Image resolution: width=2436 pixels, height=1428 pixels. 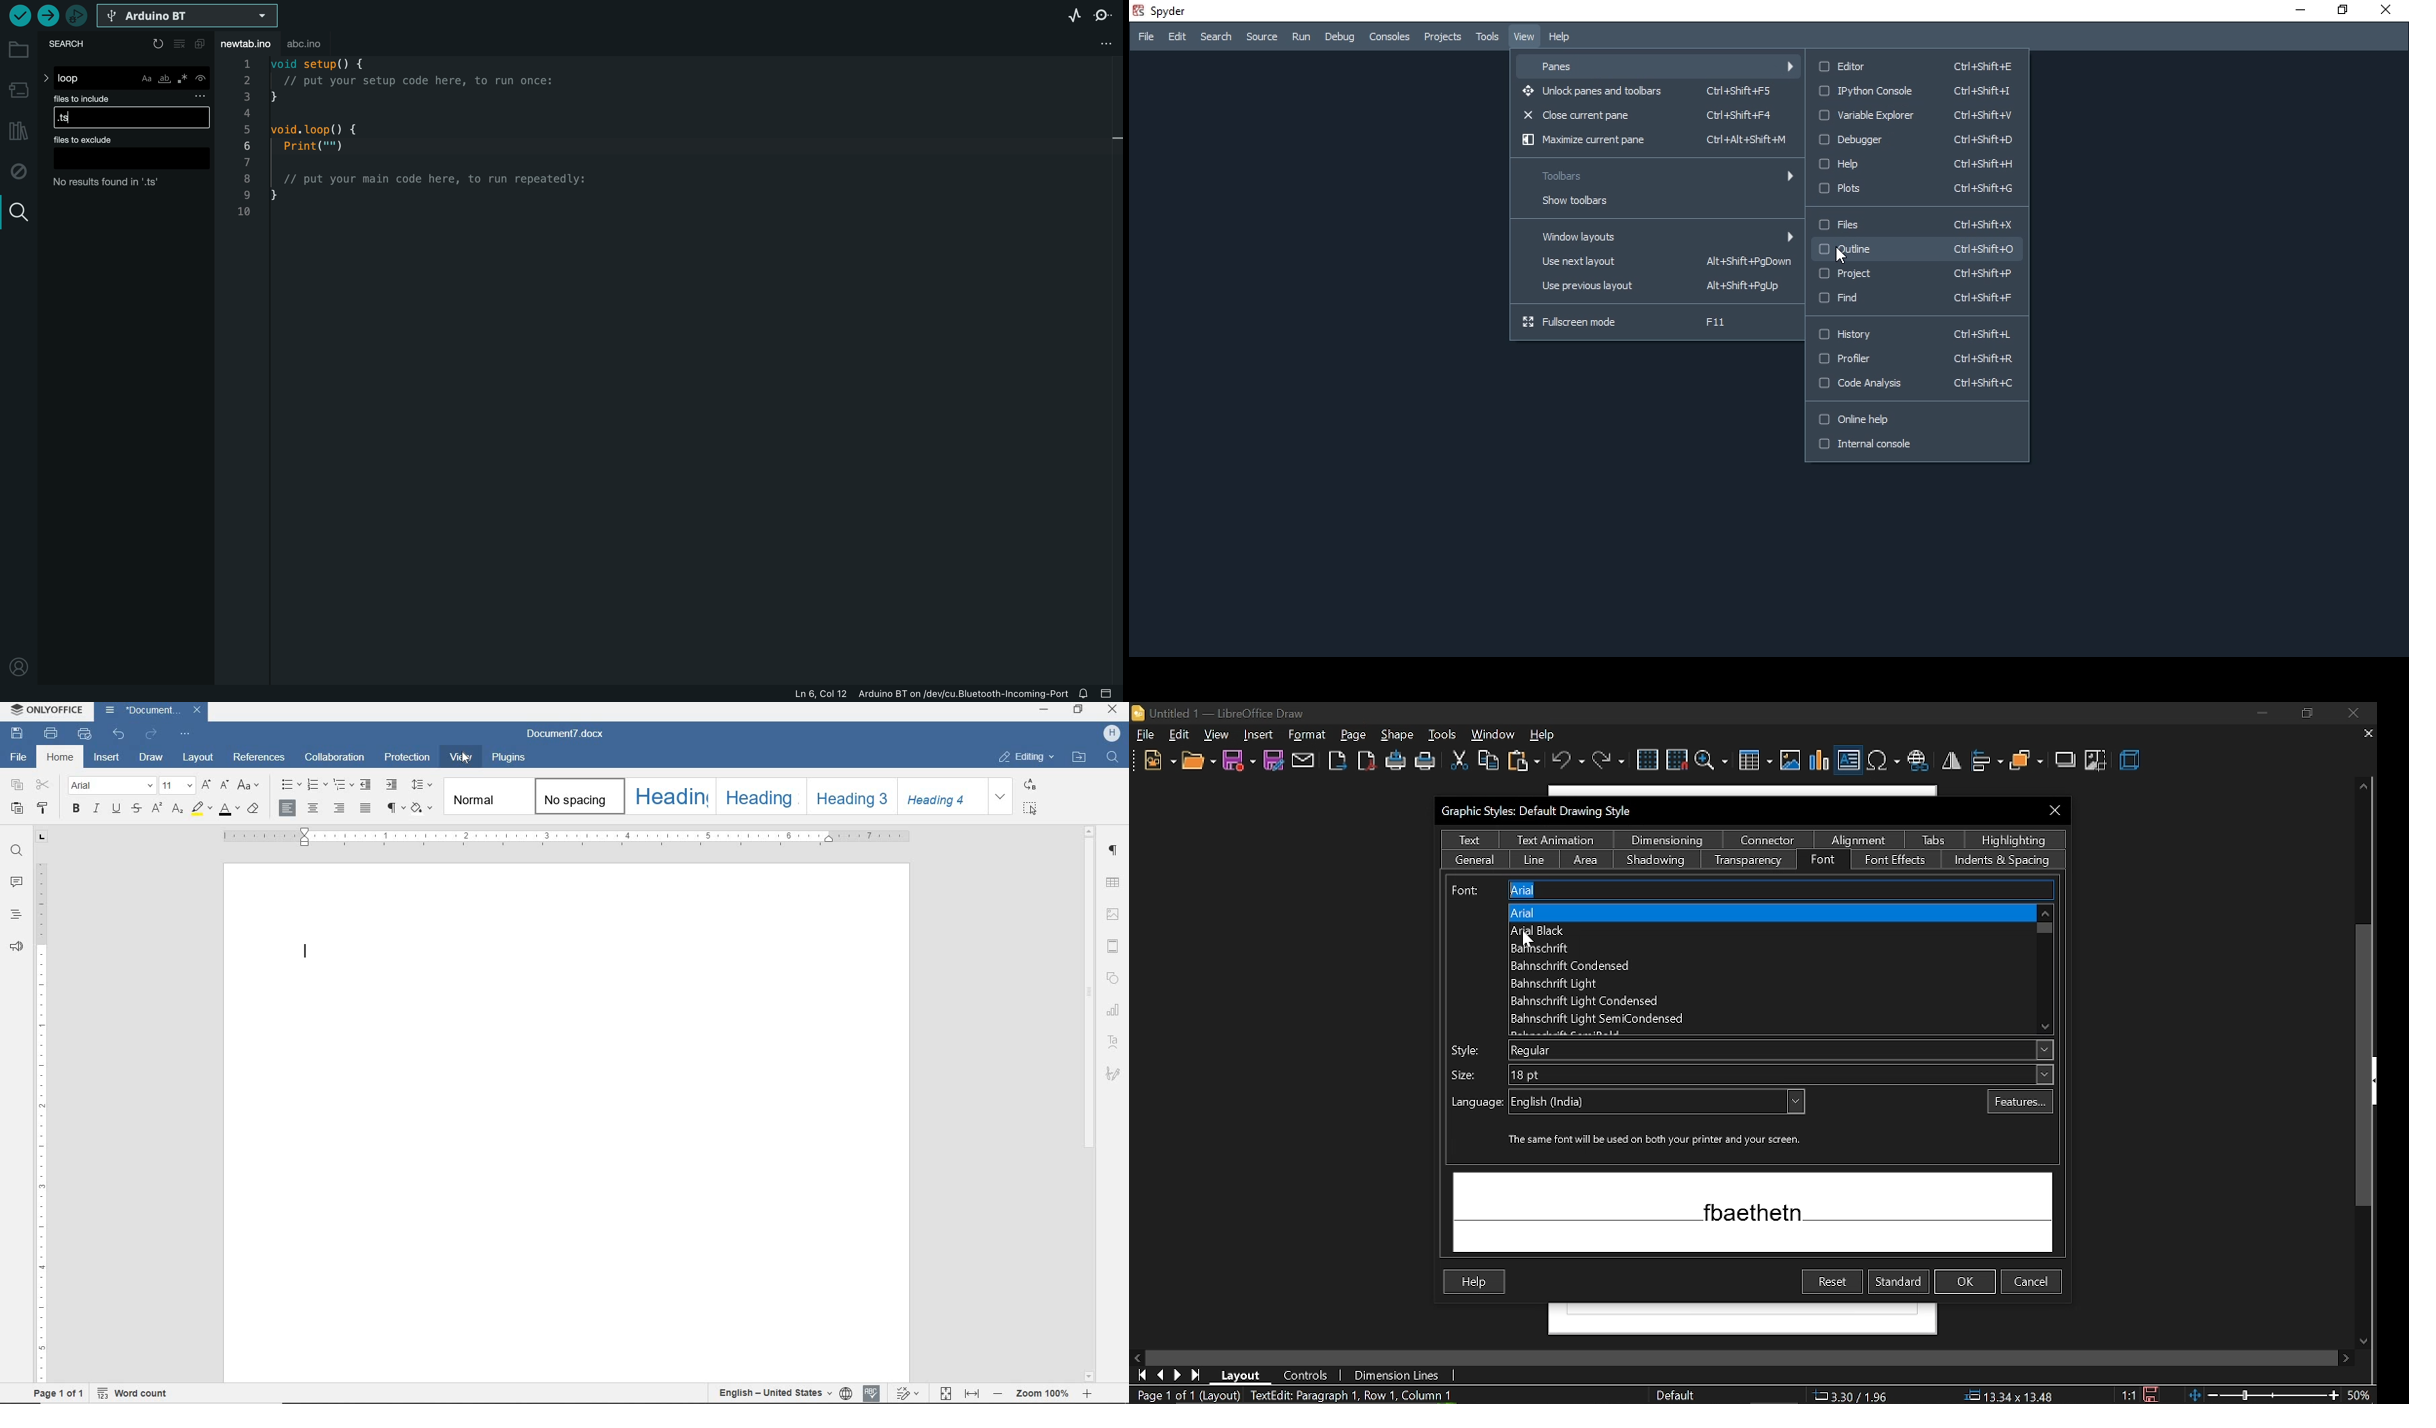 I want to click on NO SPACING, so click(x=578, y=795).